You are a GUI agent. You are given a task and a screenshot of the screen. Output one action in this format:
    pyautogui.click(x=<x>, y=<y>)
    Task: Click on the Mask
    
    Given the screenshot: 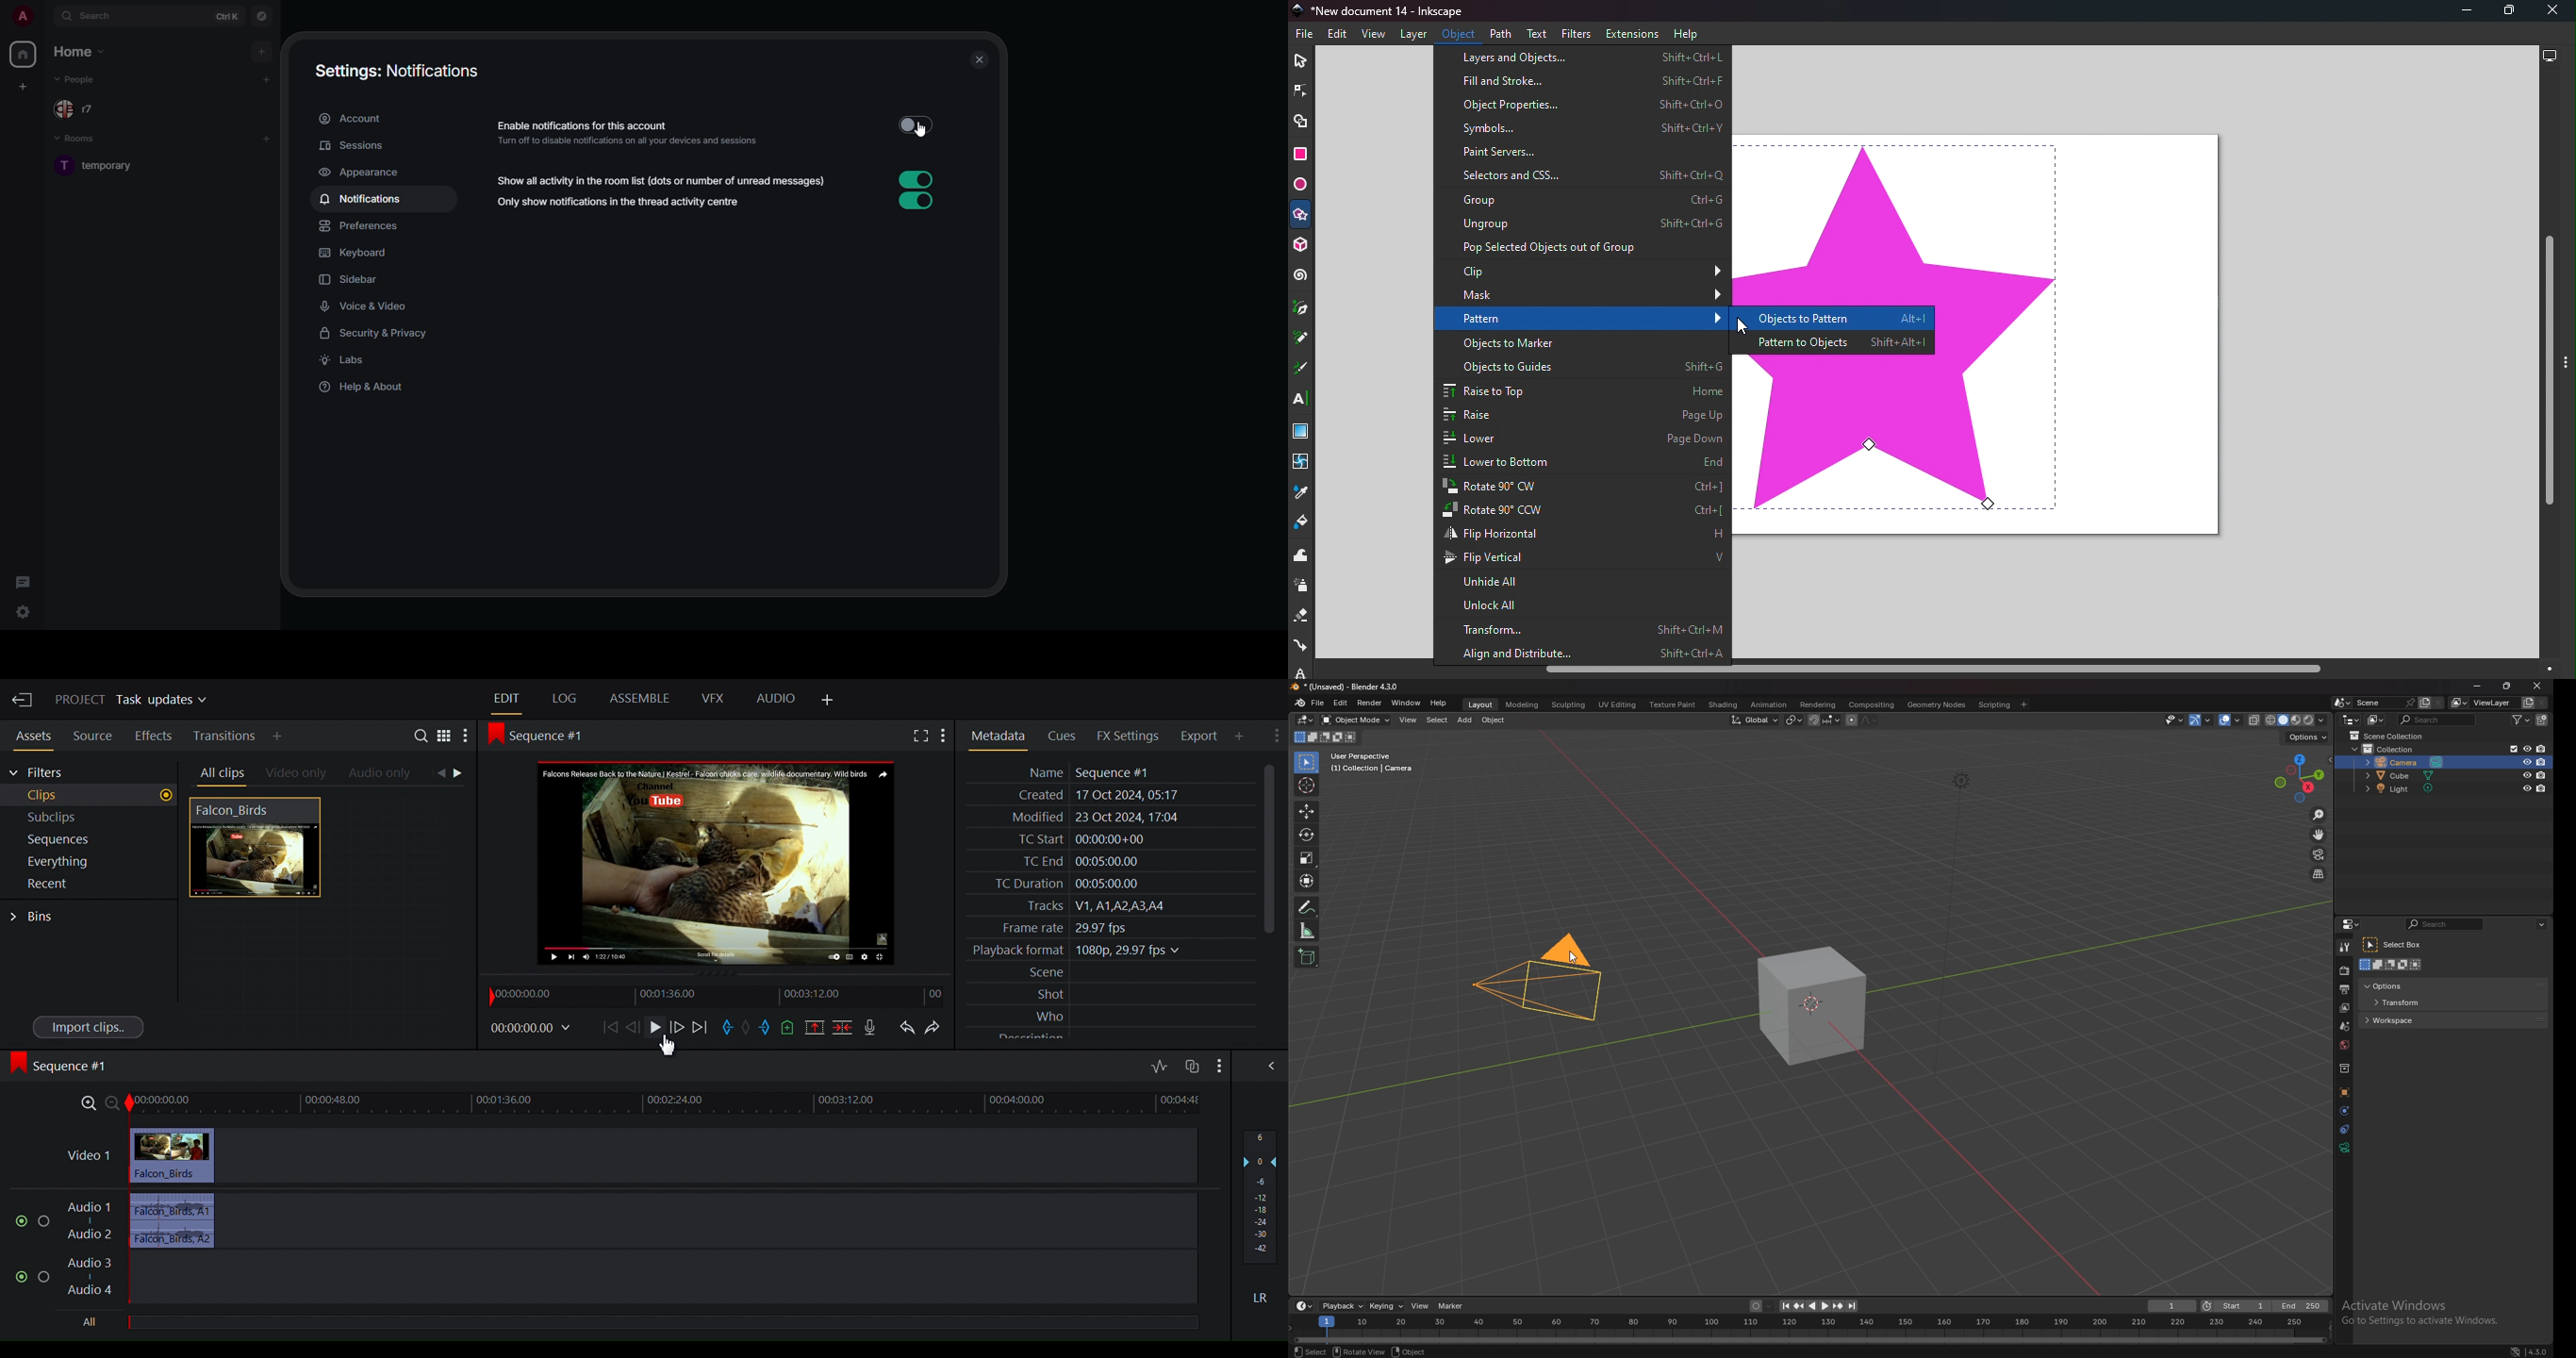 What is the action you would take?
    pyautogui.click(x=1586, y=294)
    